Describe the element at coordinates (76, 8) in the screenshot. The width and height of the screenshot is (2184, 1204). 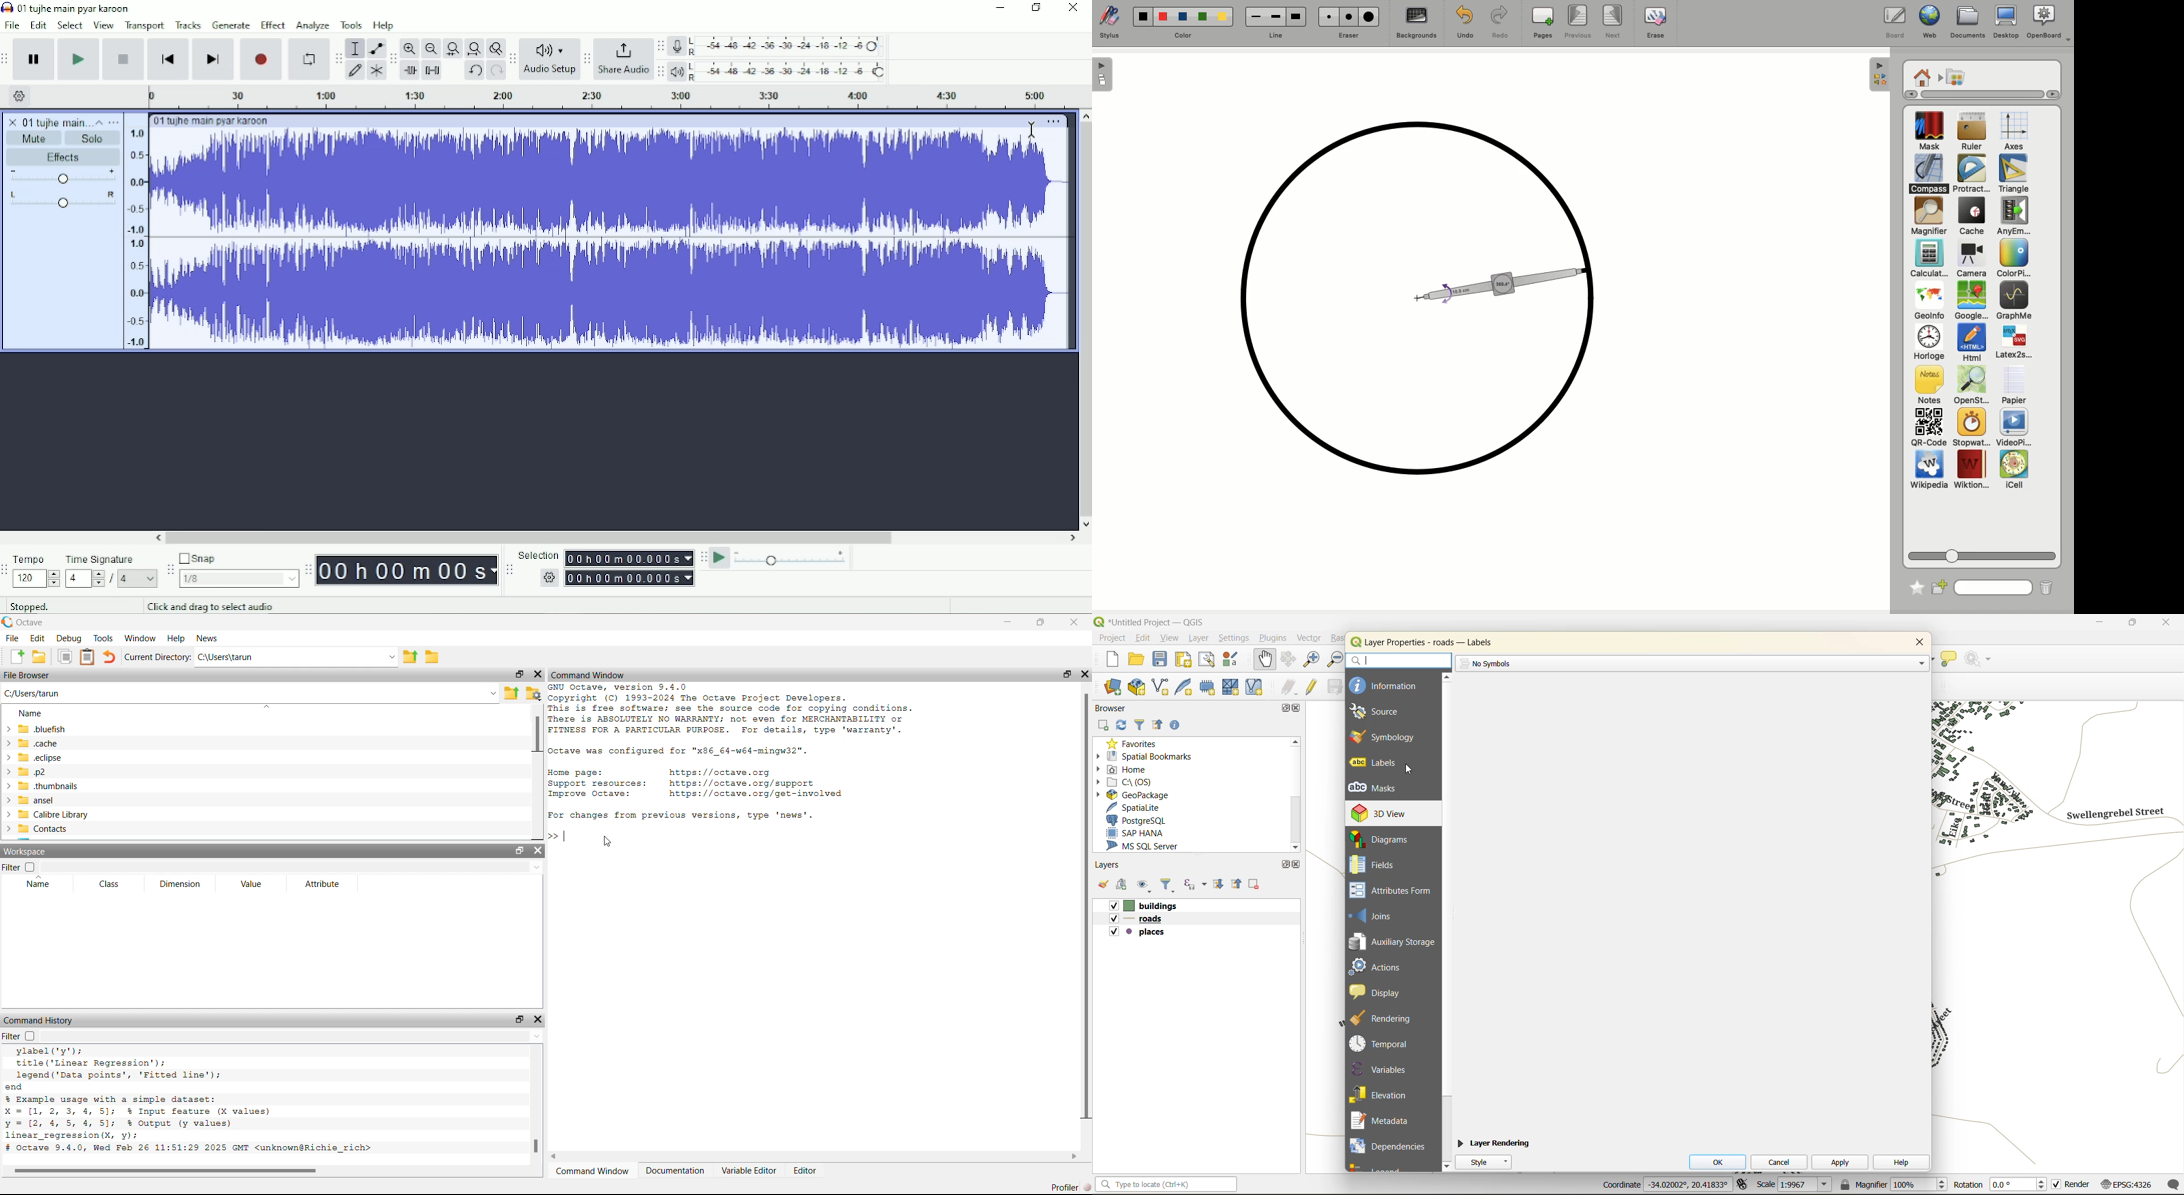
I see `01 tujhe main pyar karoon` at that location.